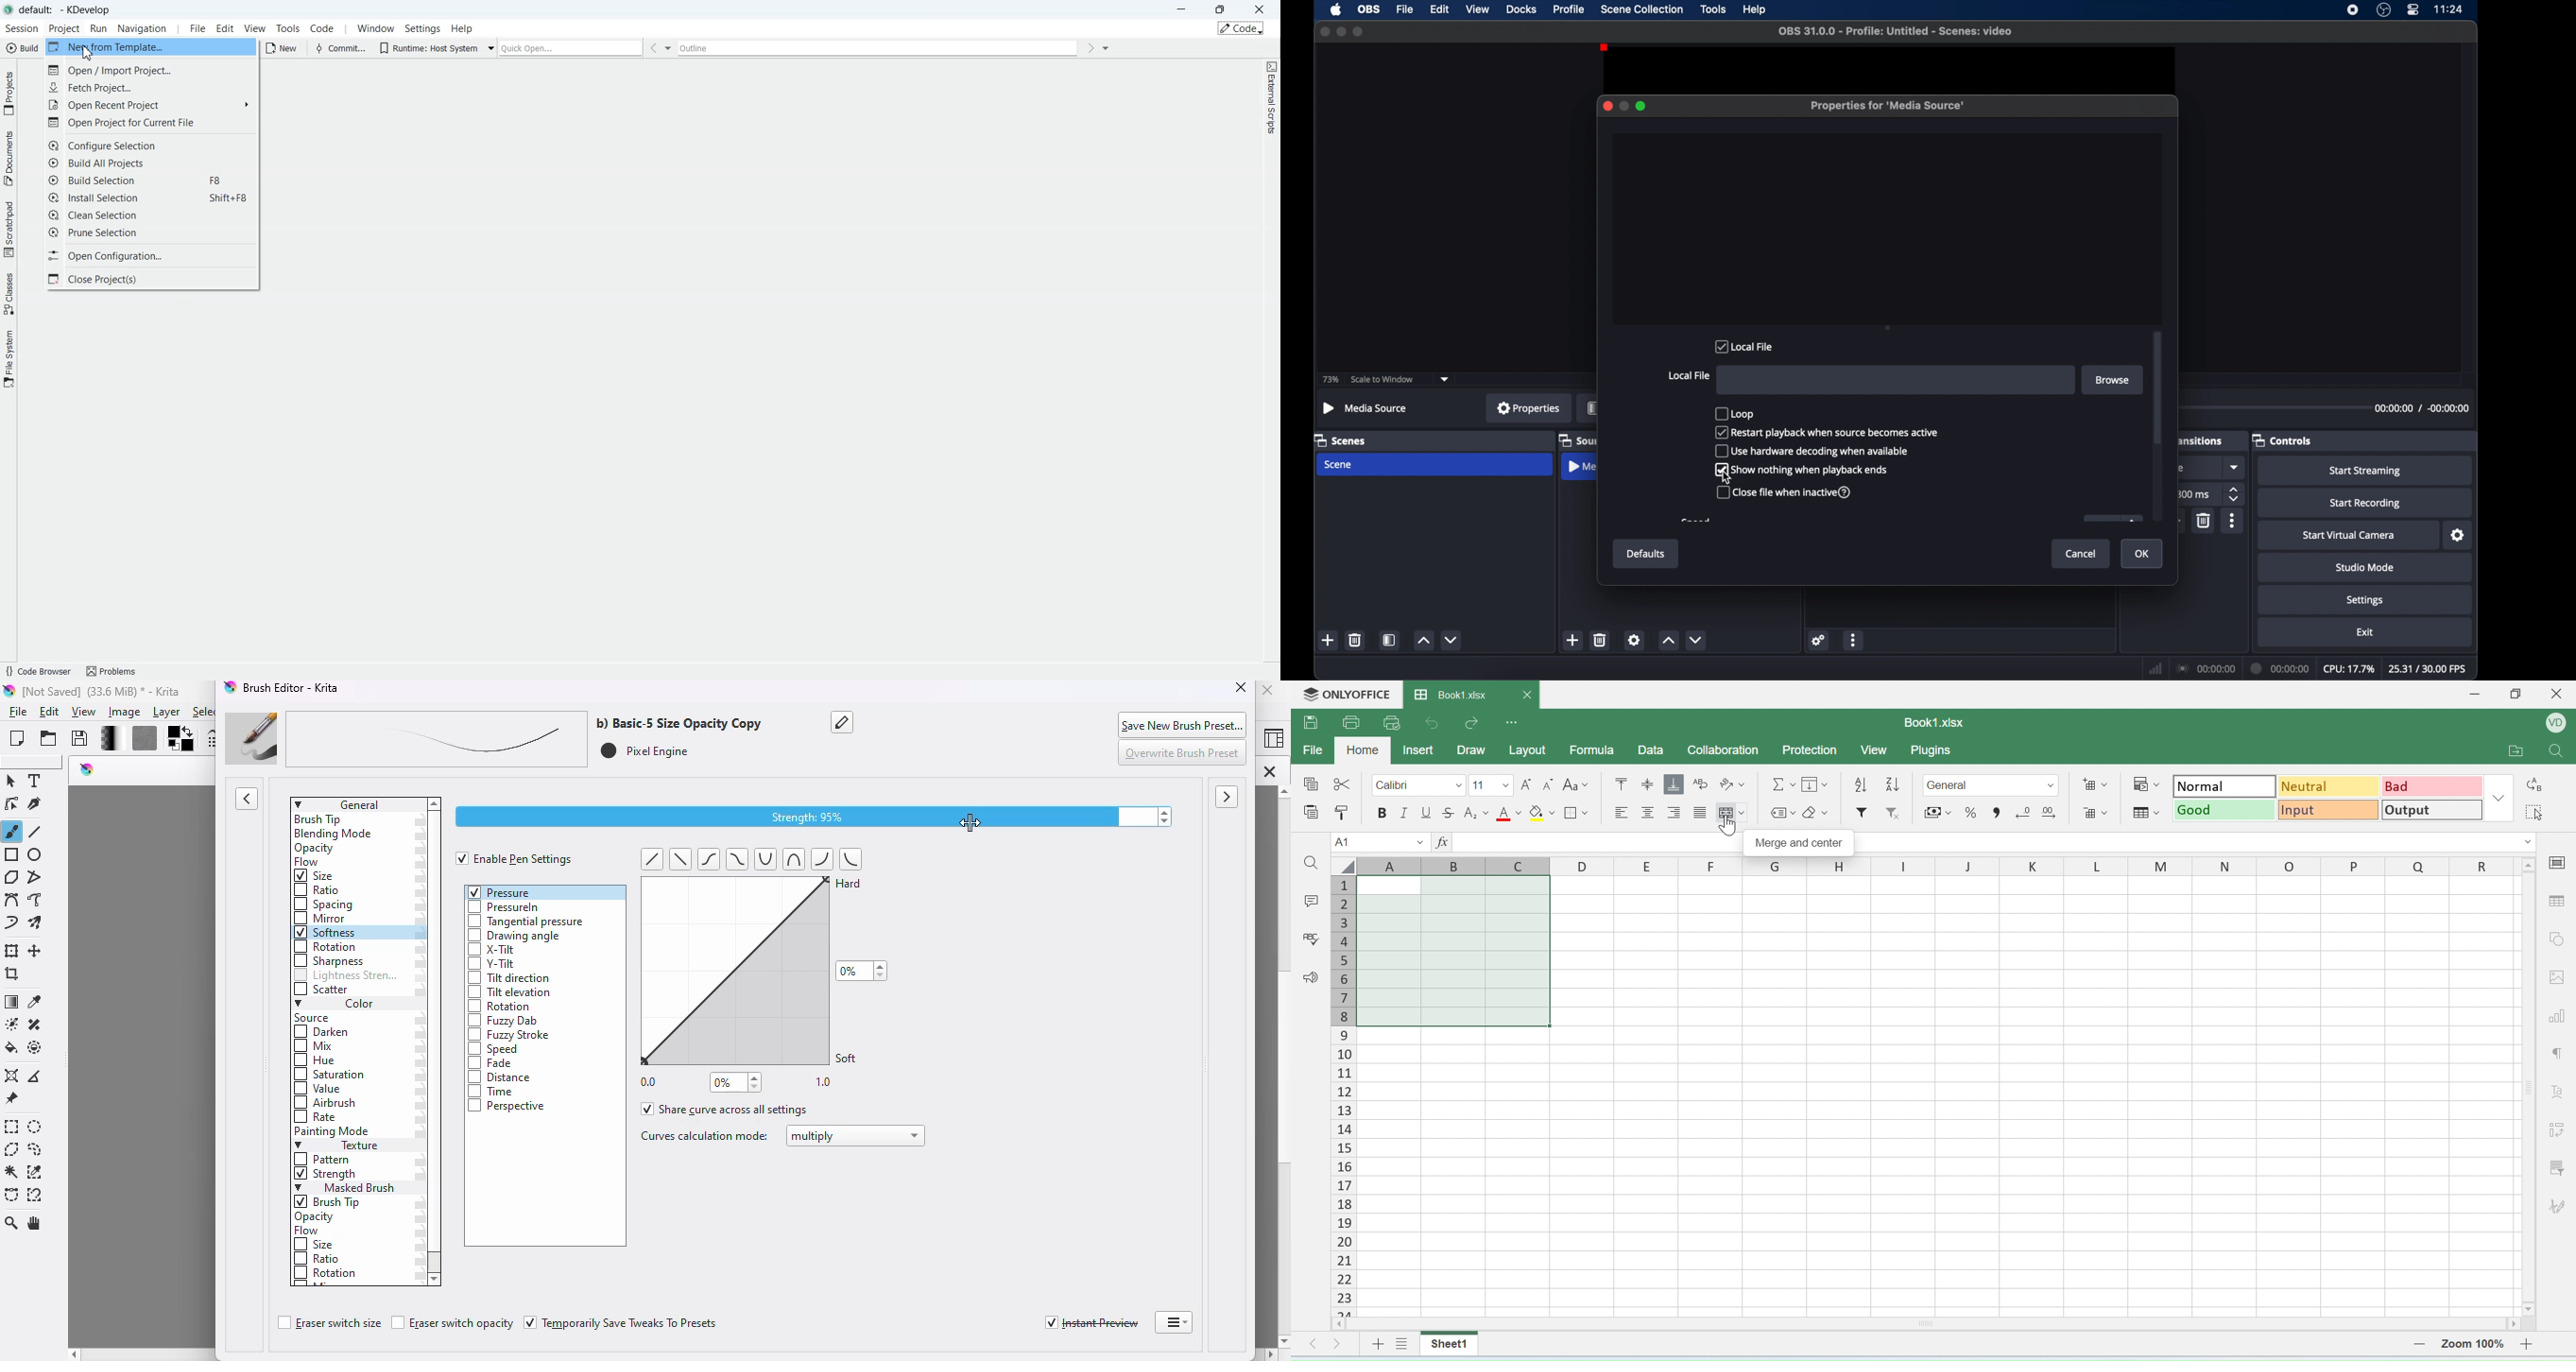 Image resolution: width=2576 pixels, height=1372 pixels. Describe the element at coordinates (1593, 407) in the screenshot. I see `filters` at that location.